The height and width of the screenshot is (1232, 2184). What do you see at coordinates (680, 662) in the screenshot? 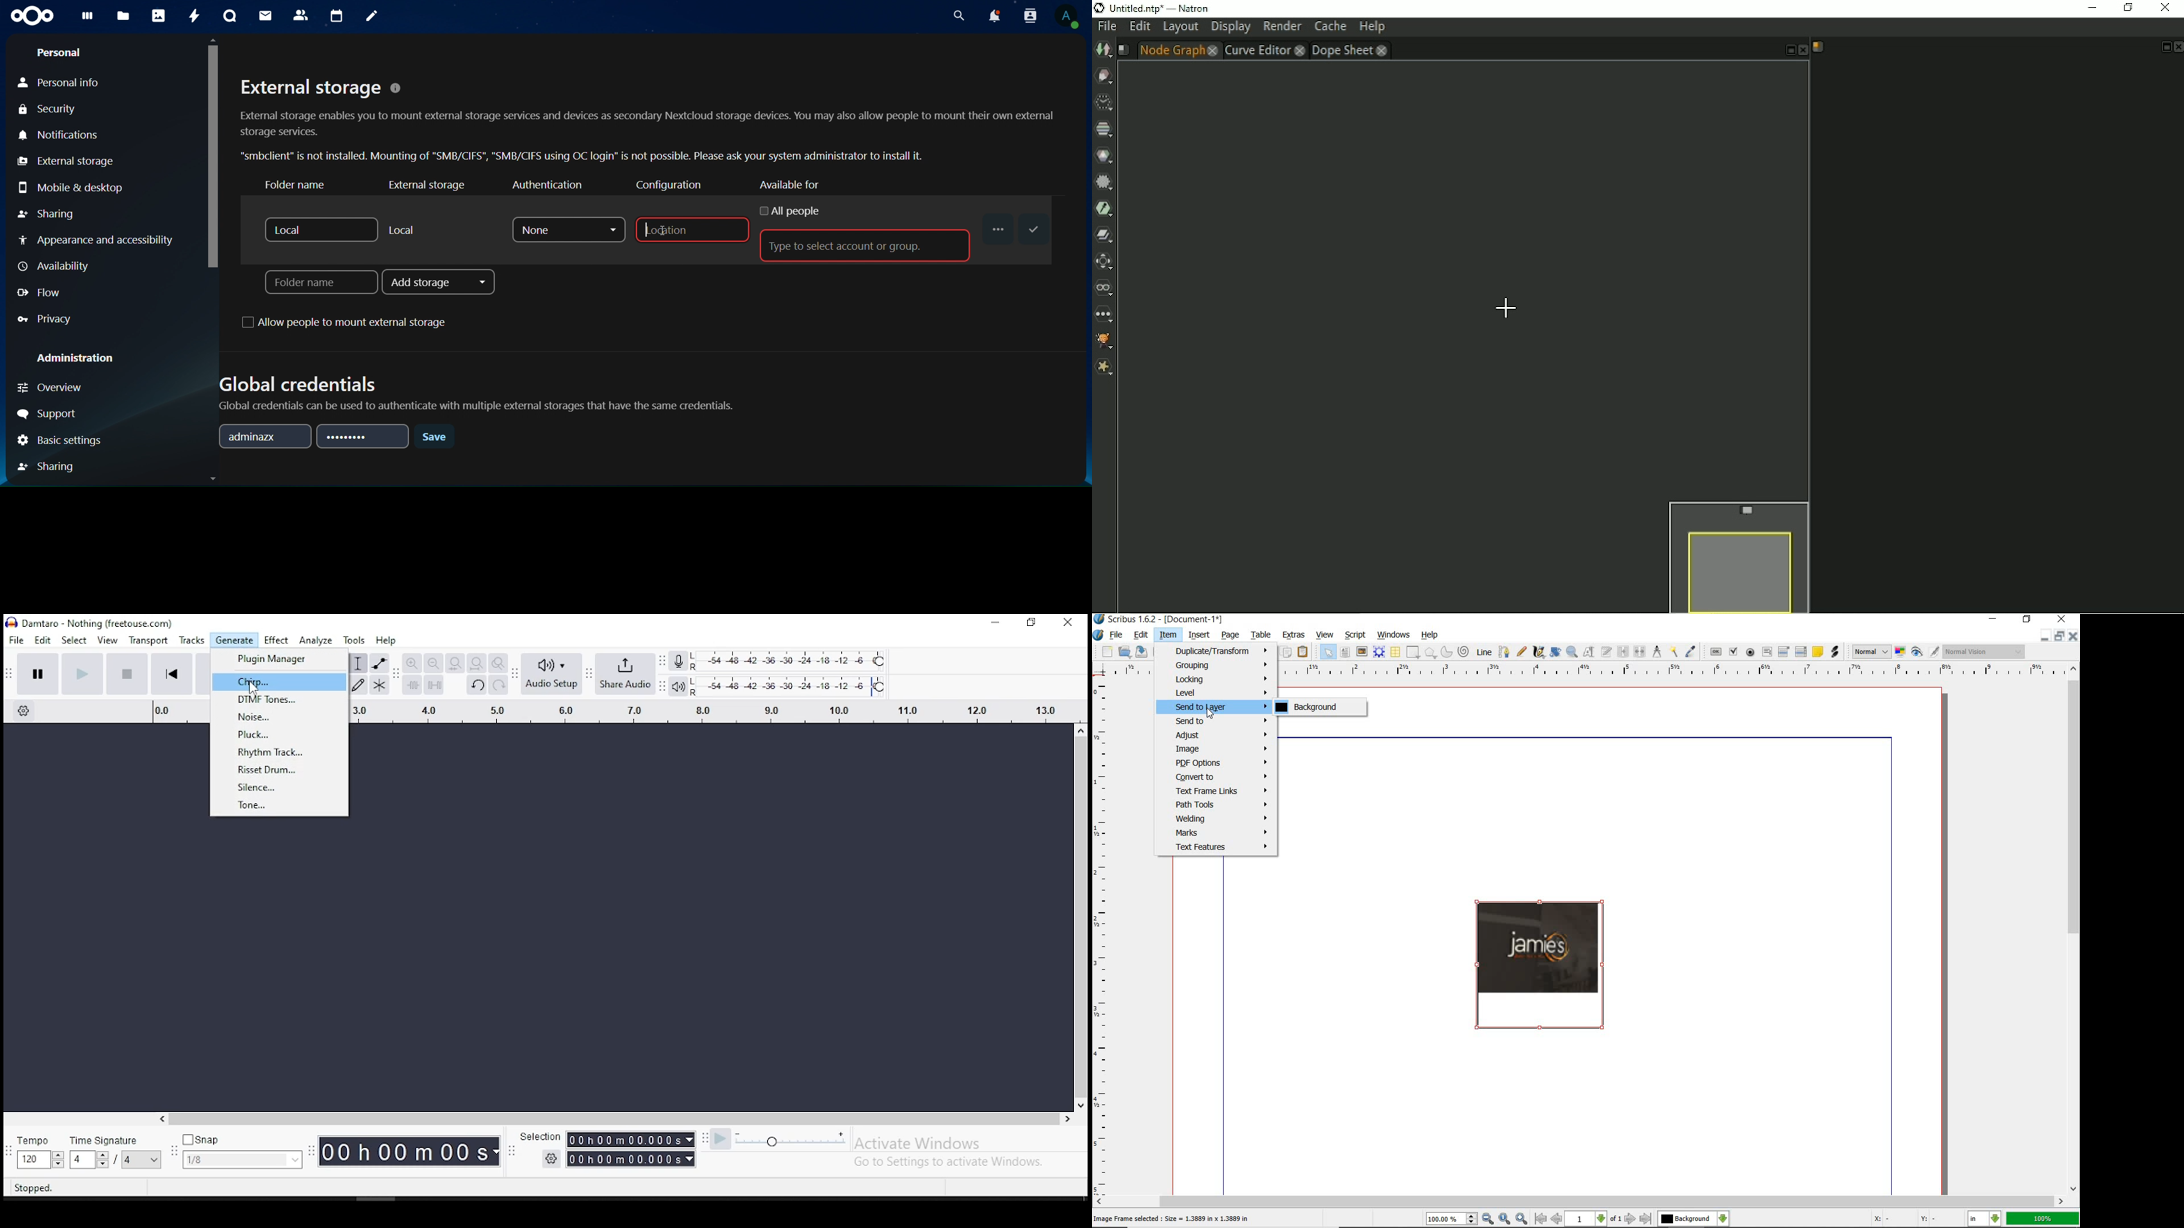
I see `record meter` at bounding box center [680, 662].